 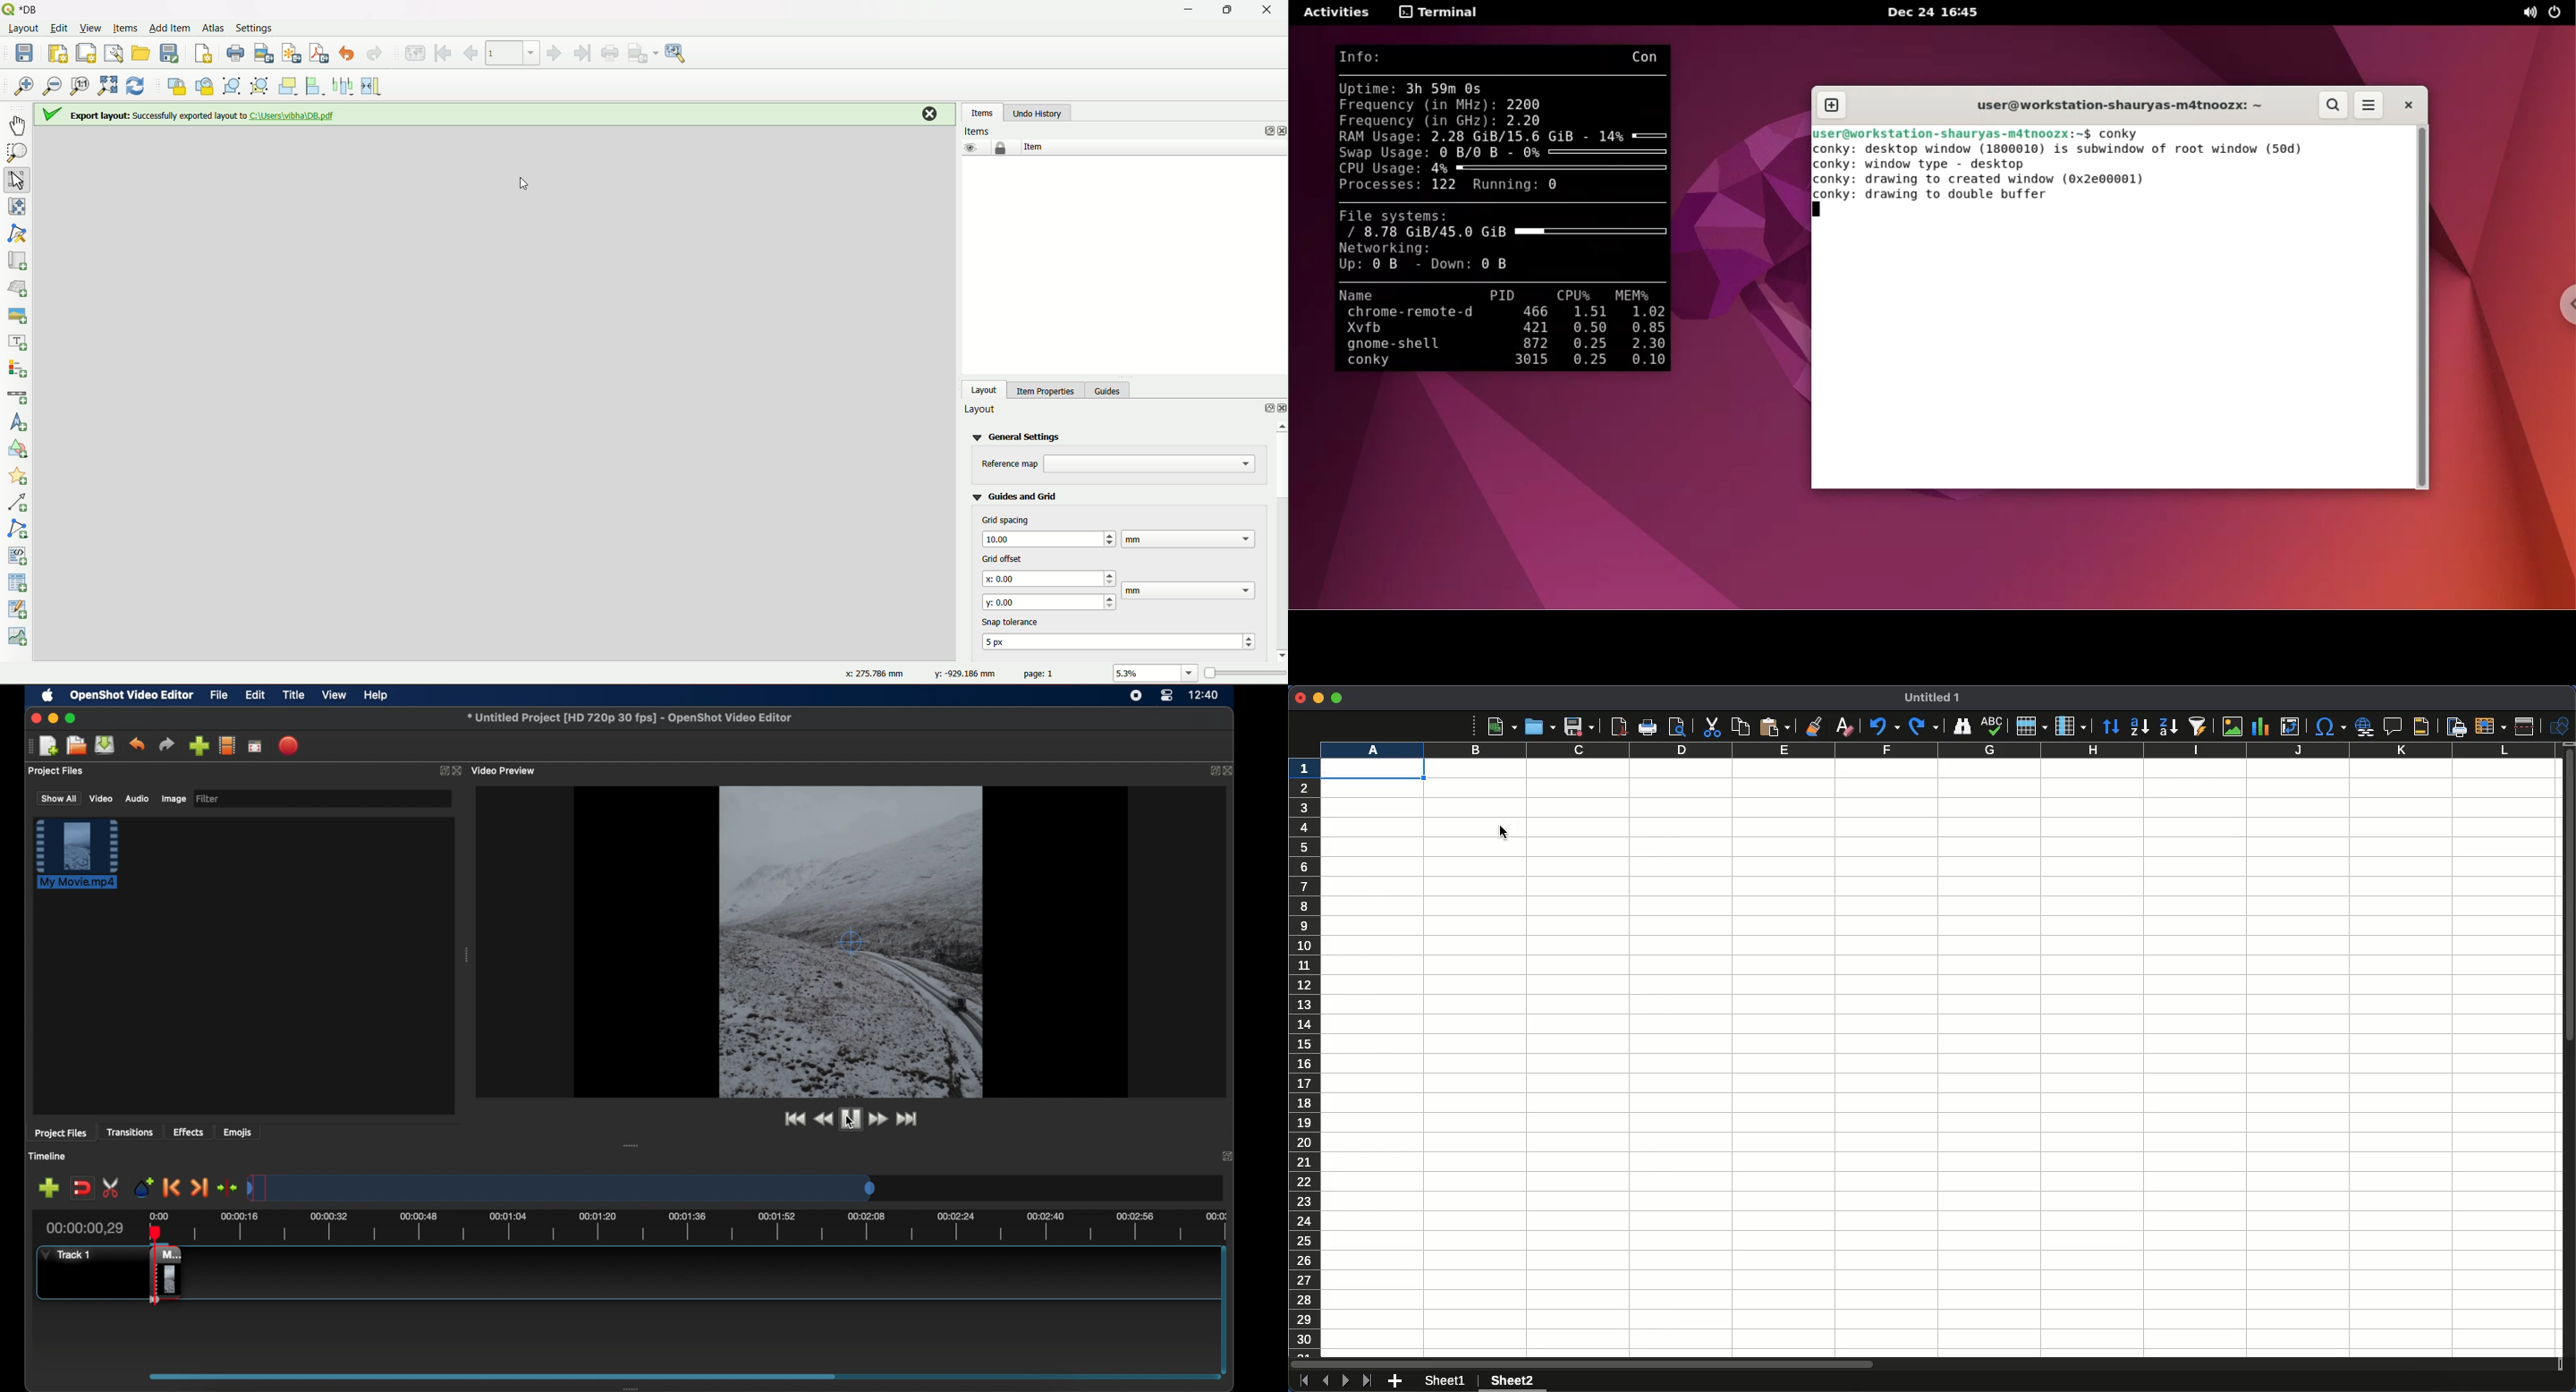 What do you see at coordinates (2112, 728) in the screenshot?
I see `Sort` at bounding box center [2112, 728].